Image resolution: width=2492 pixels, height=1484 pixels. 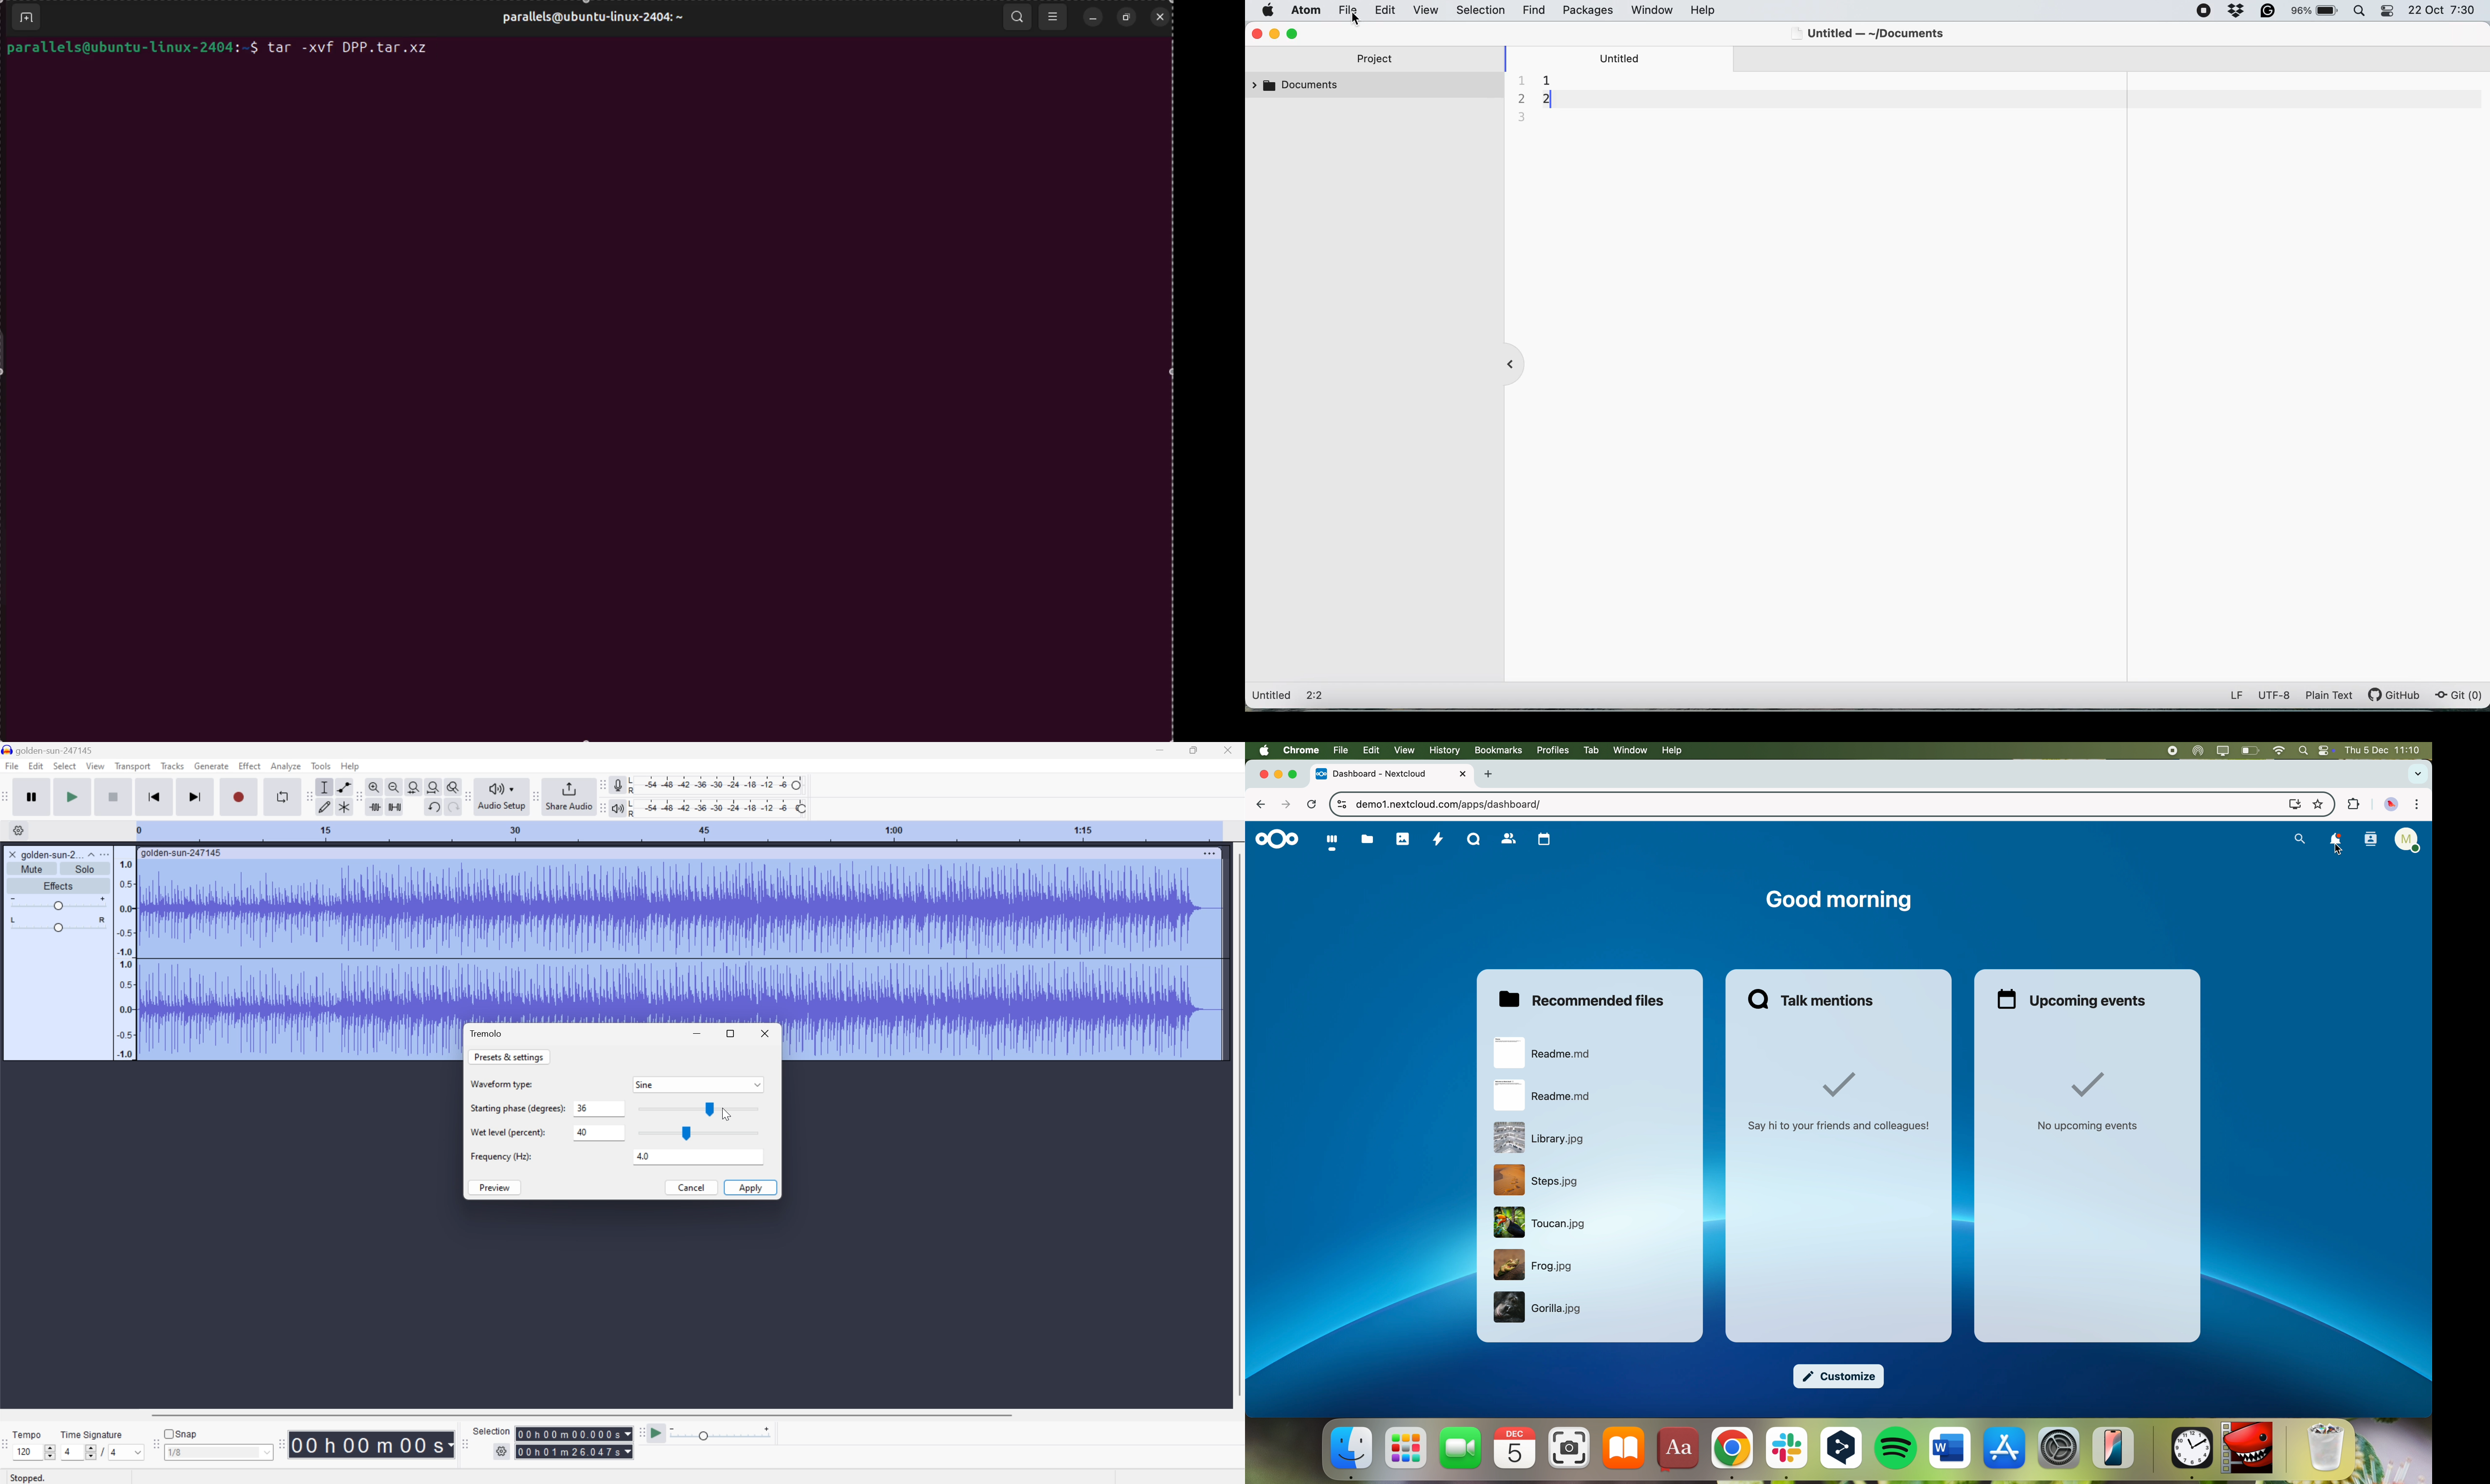 I want to click on Solo, so click(x=85, y=869).